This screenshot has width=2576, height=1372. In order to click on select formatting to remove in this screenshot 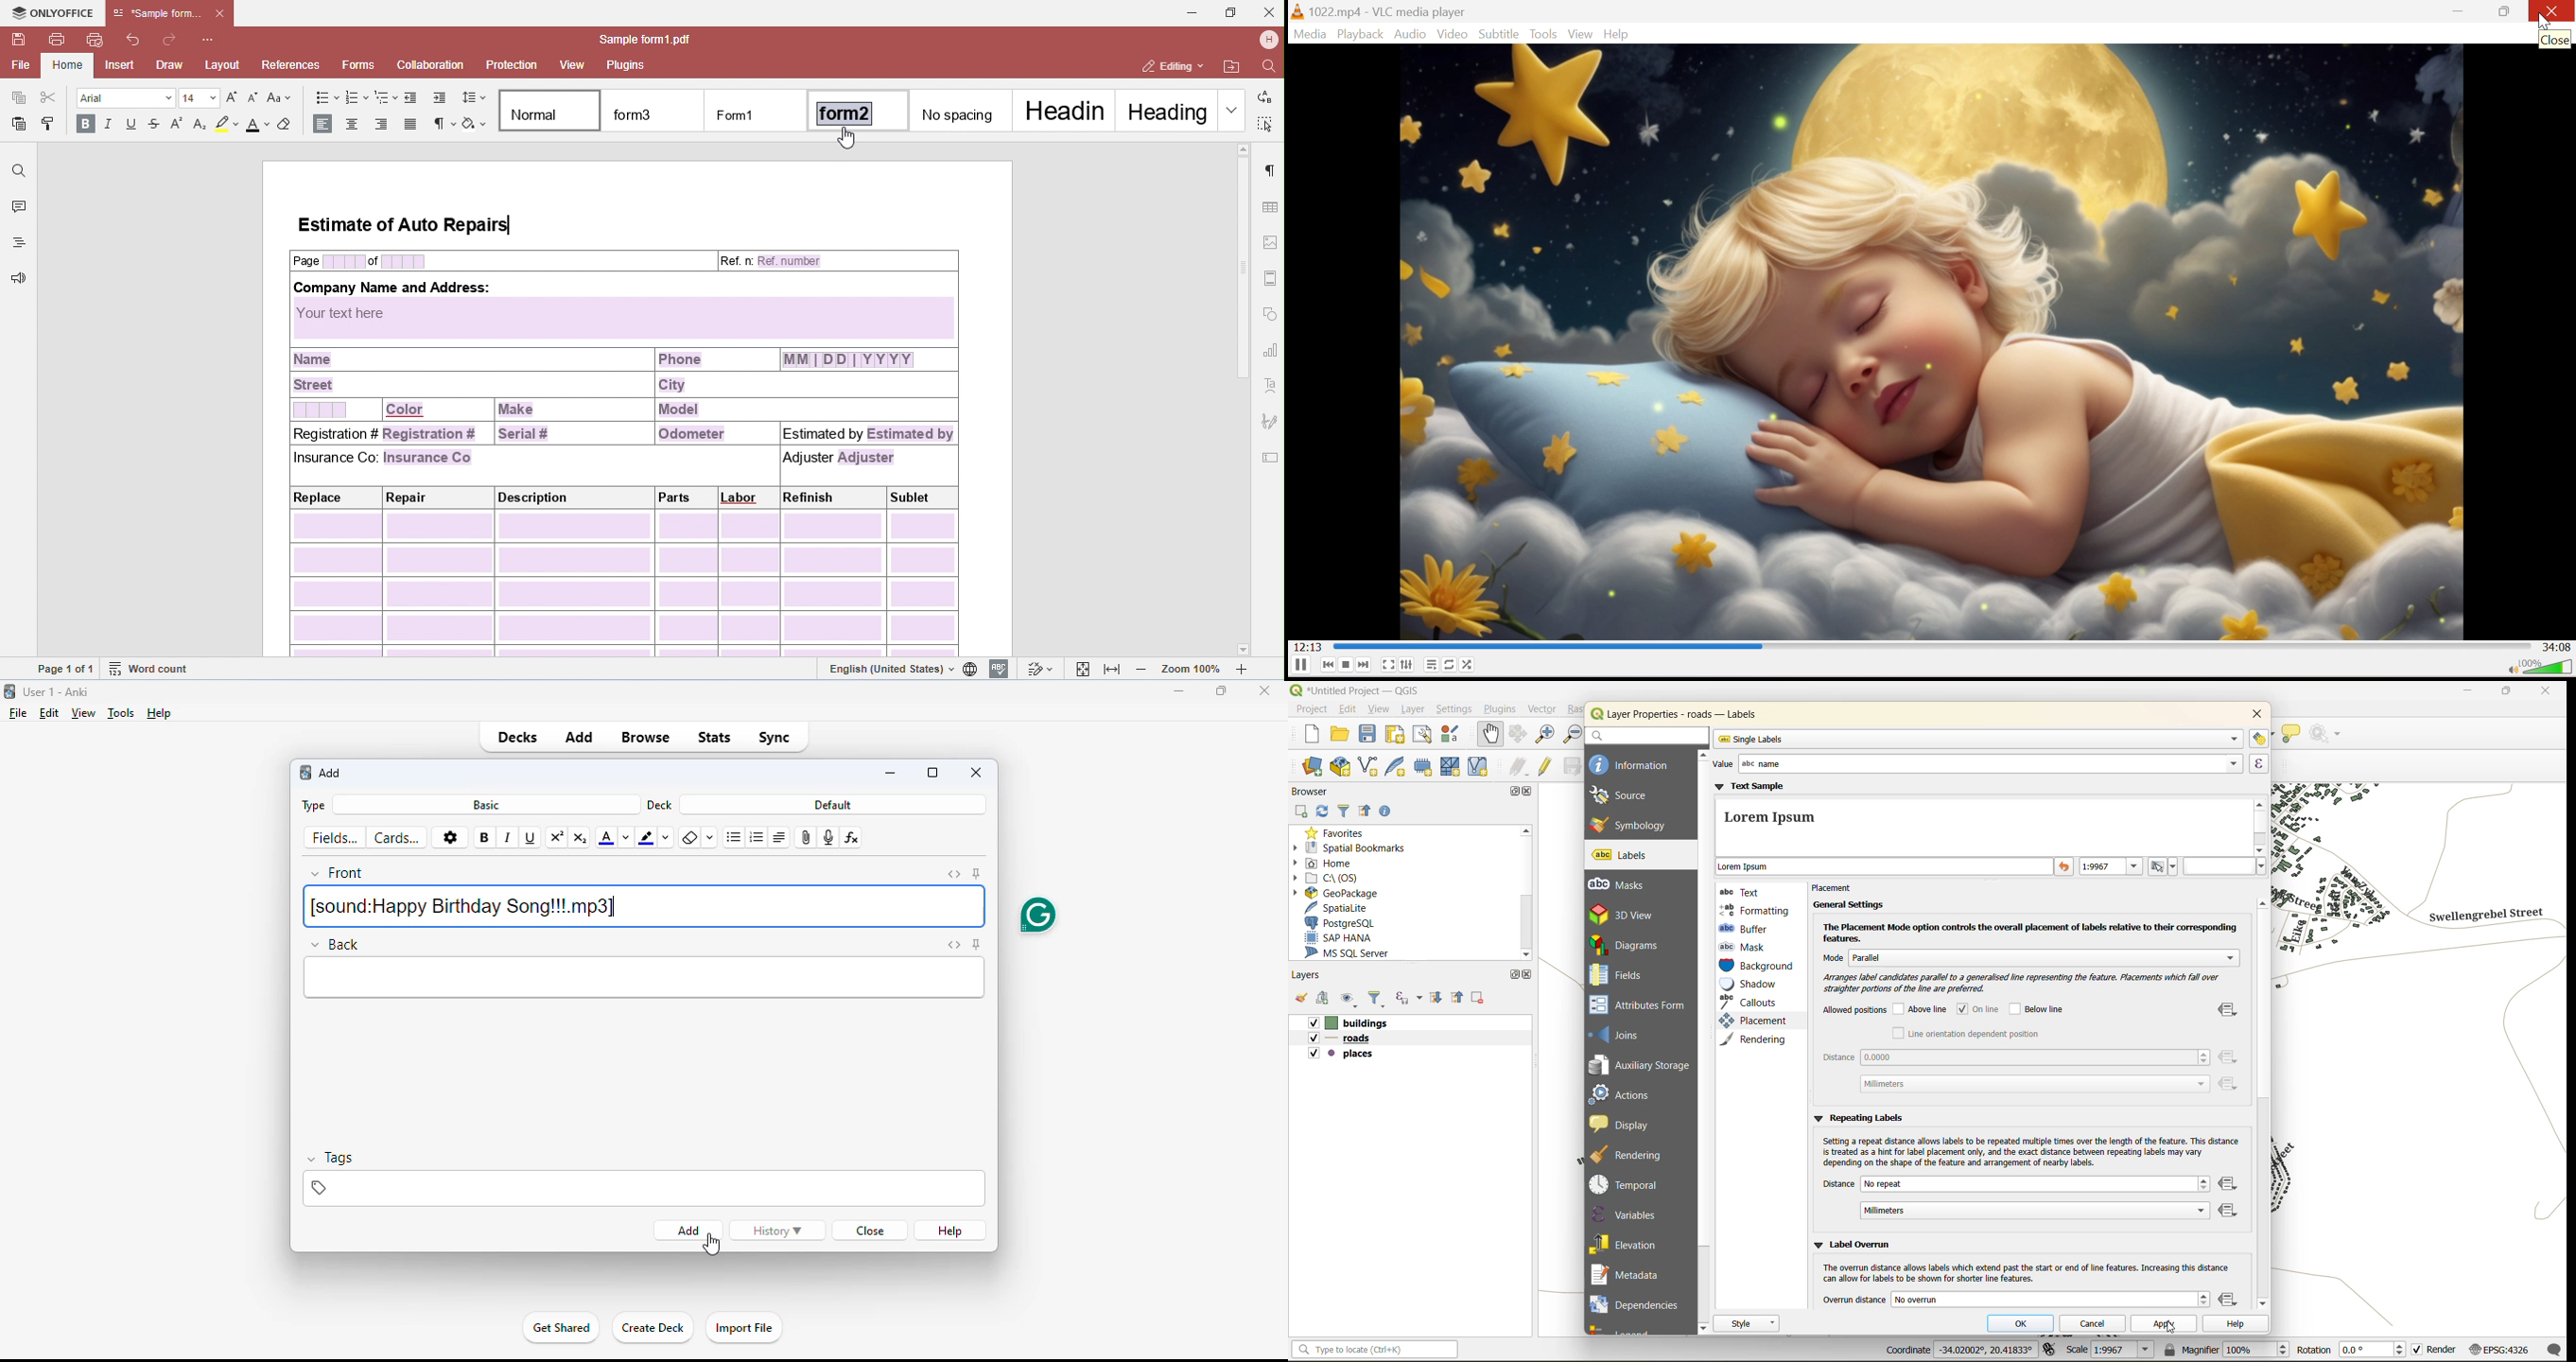, I will do `click(710, 838)`.